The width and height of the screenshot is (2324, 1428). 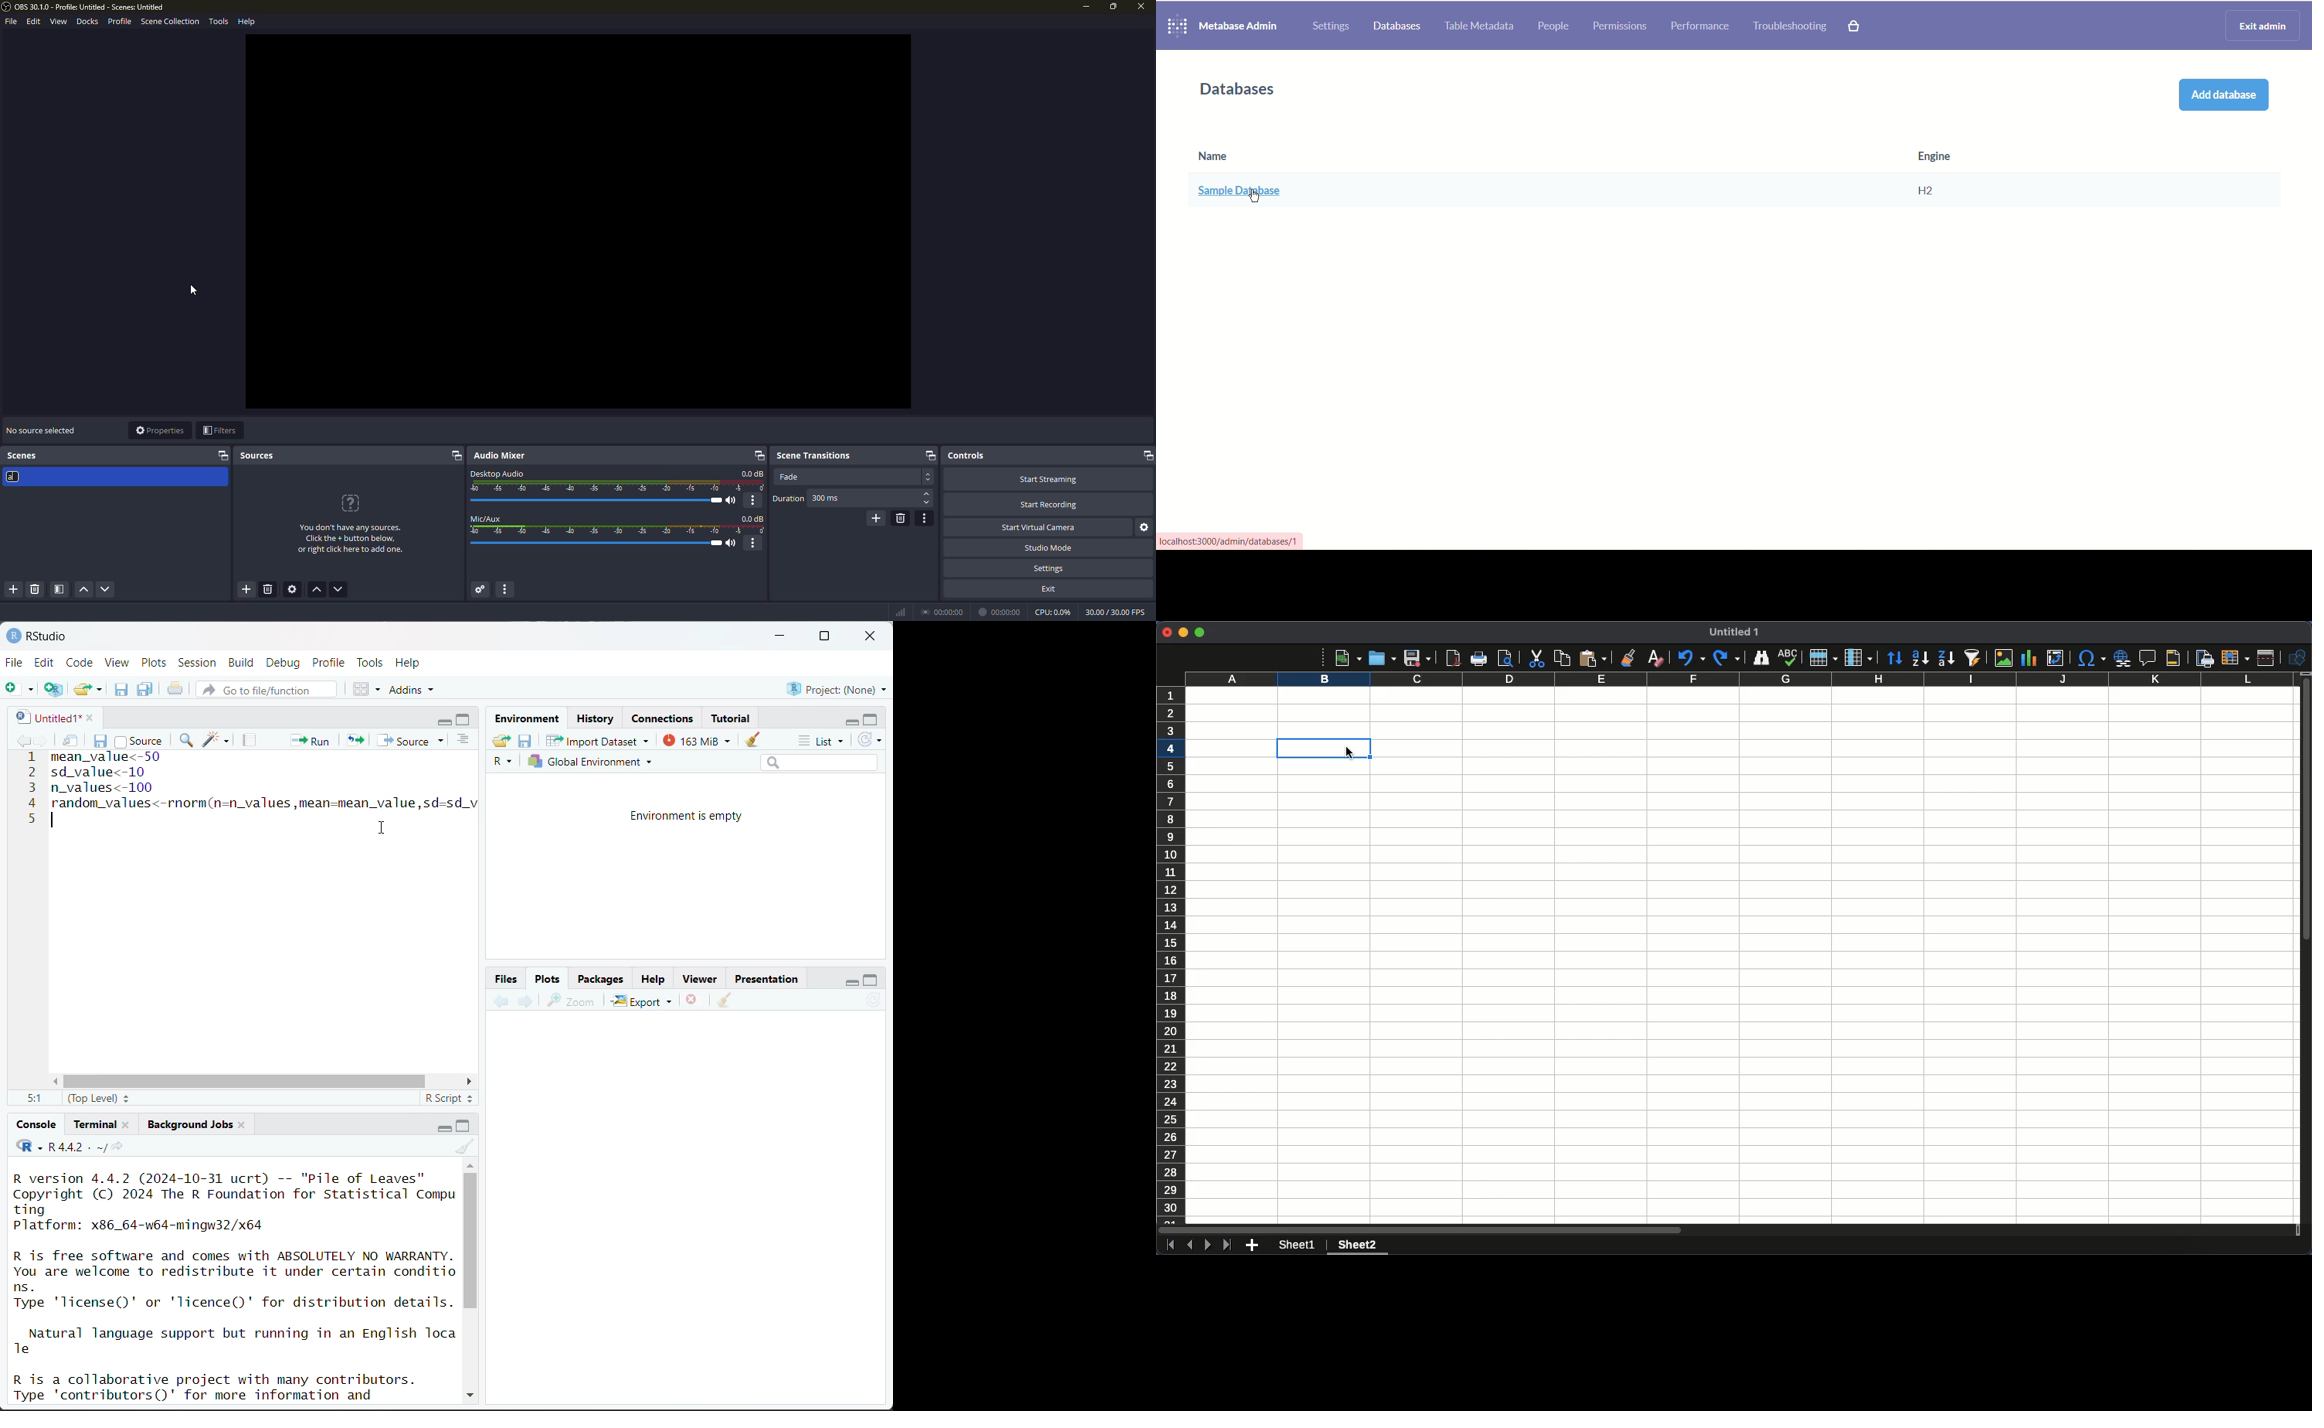 What do you see at coordinates (1656, 657) in the screenshot?
I see `Clear formatting` at bounding box center [1656, 657].